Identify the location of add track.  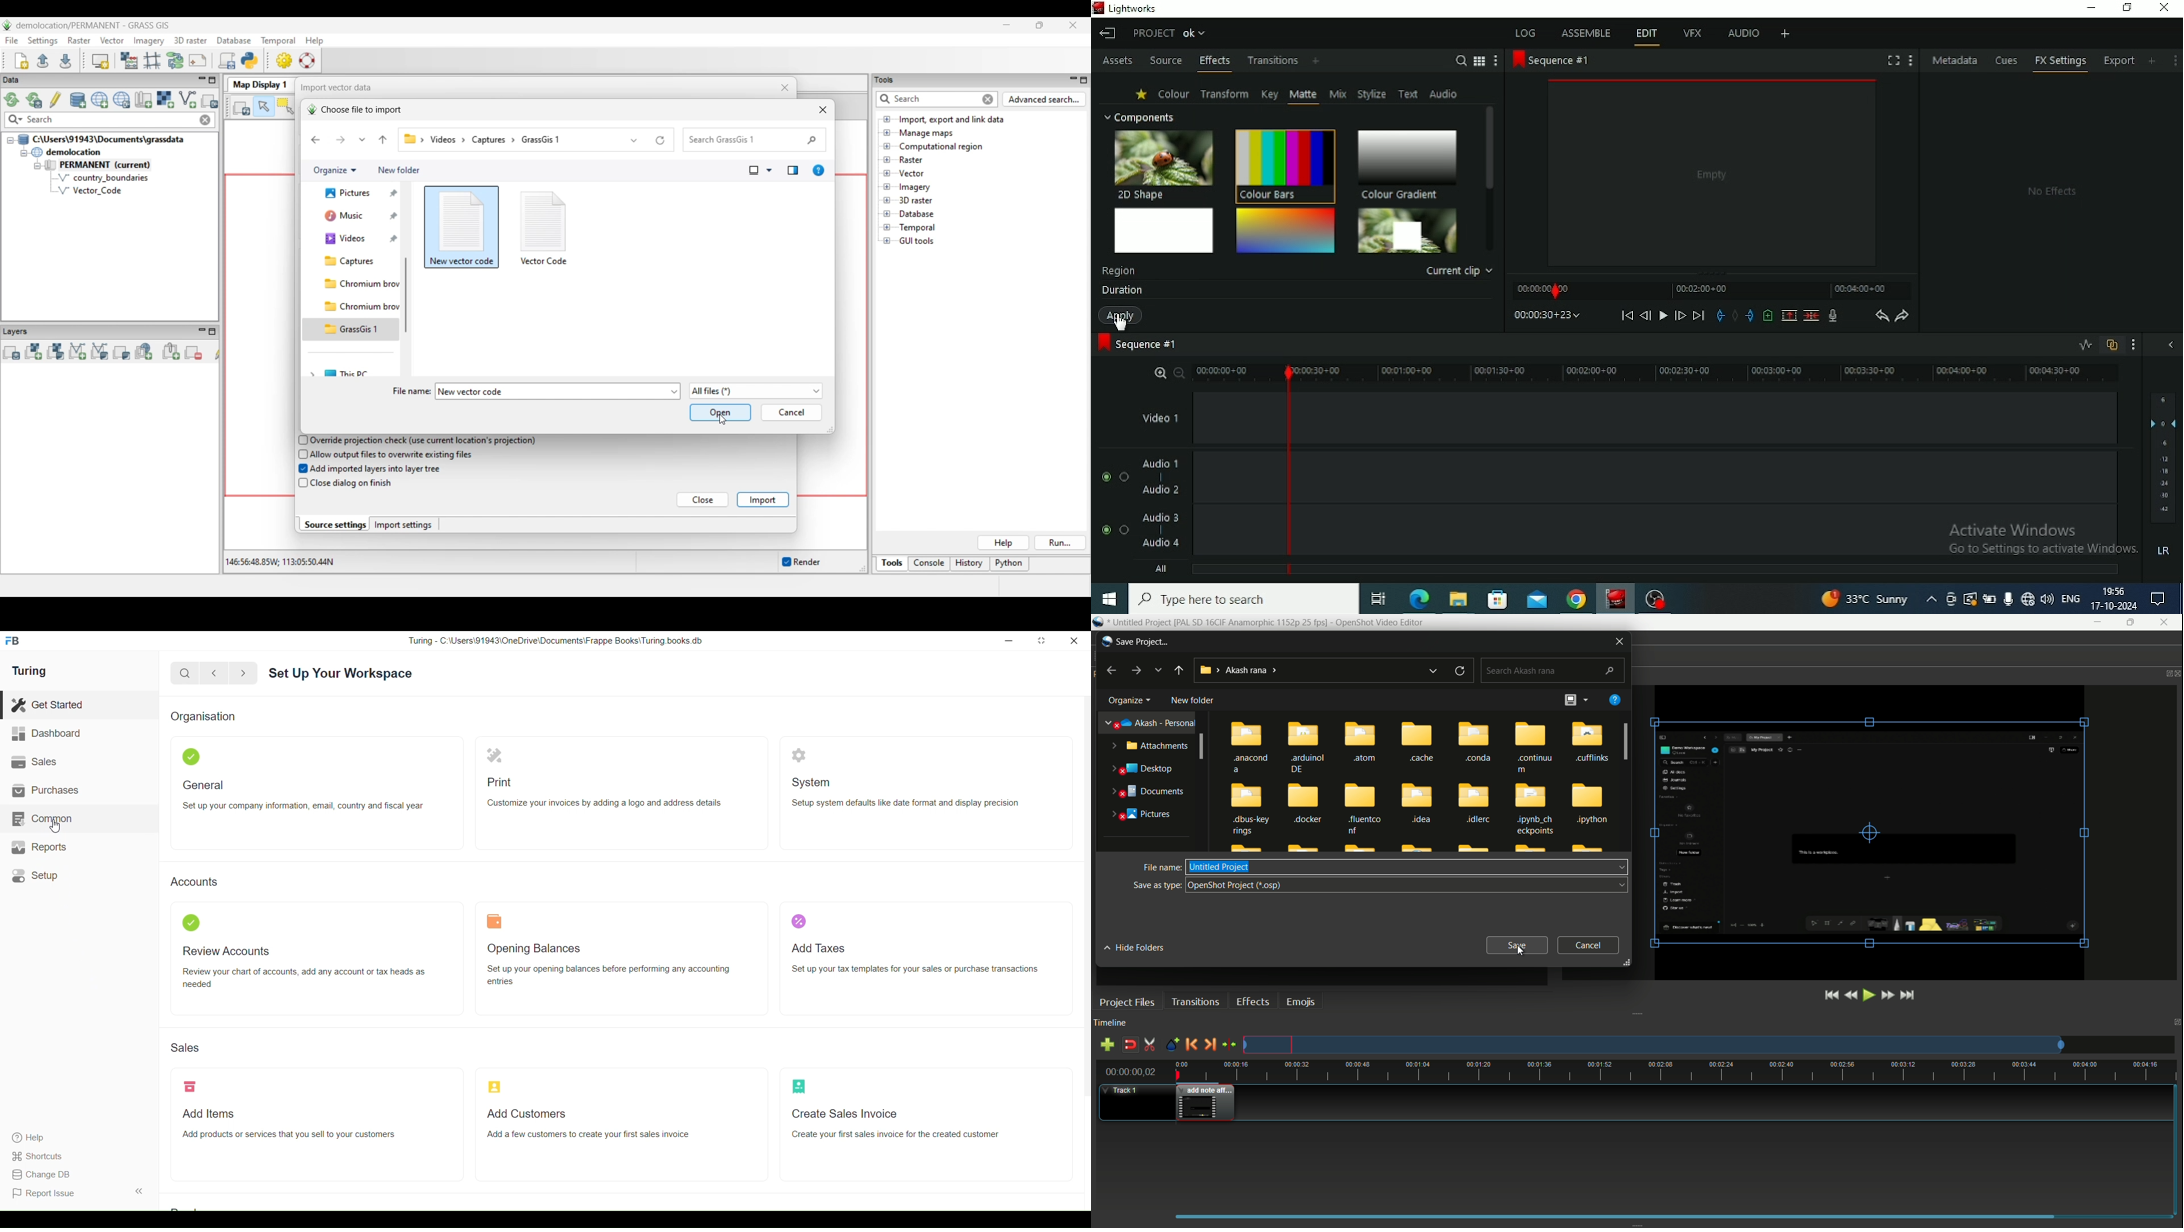
(1107, 1045).